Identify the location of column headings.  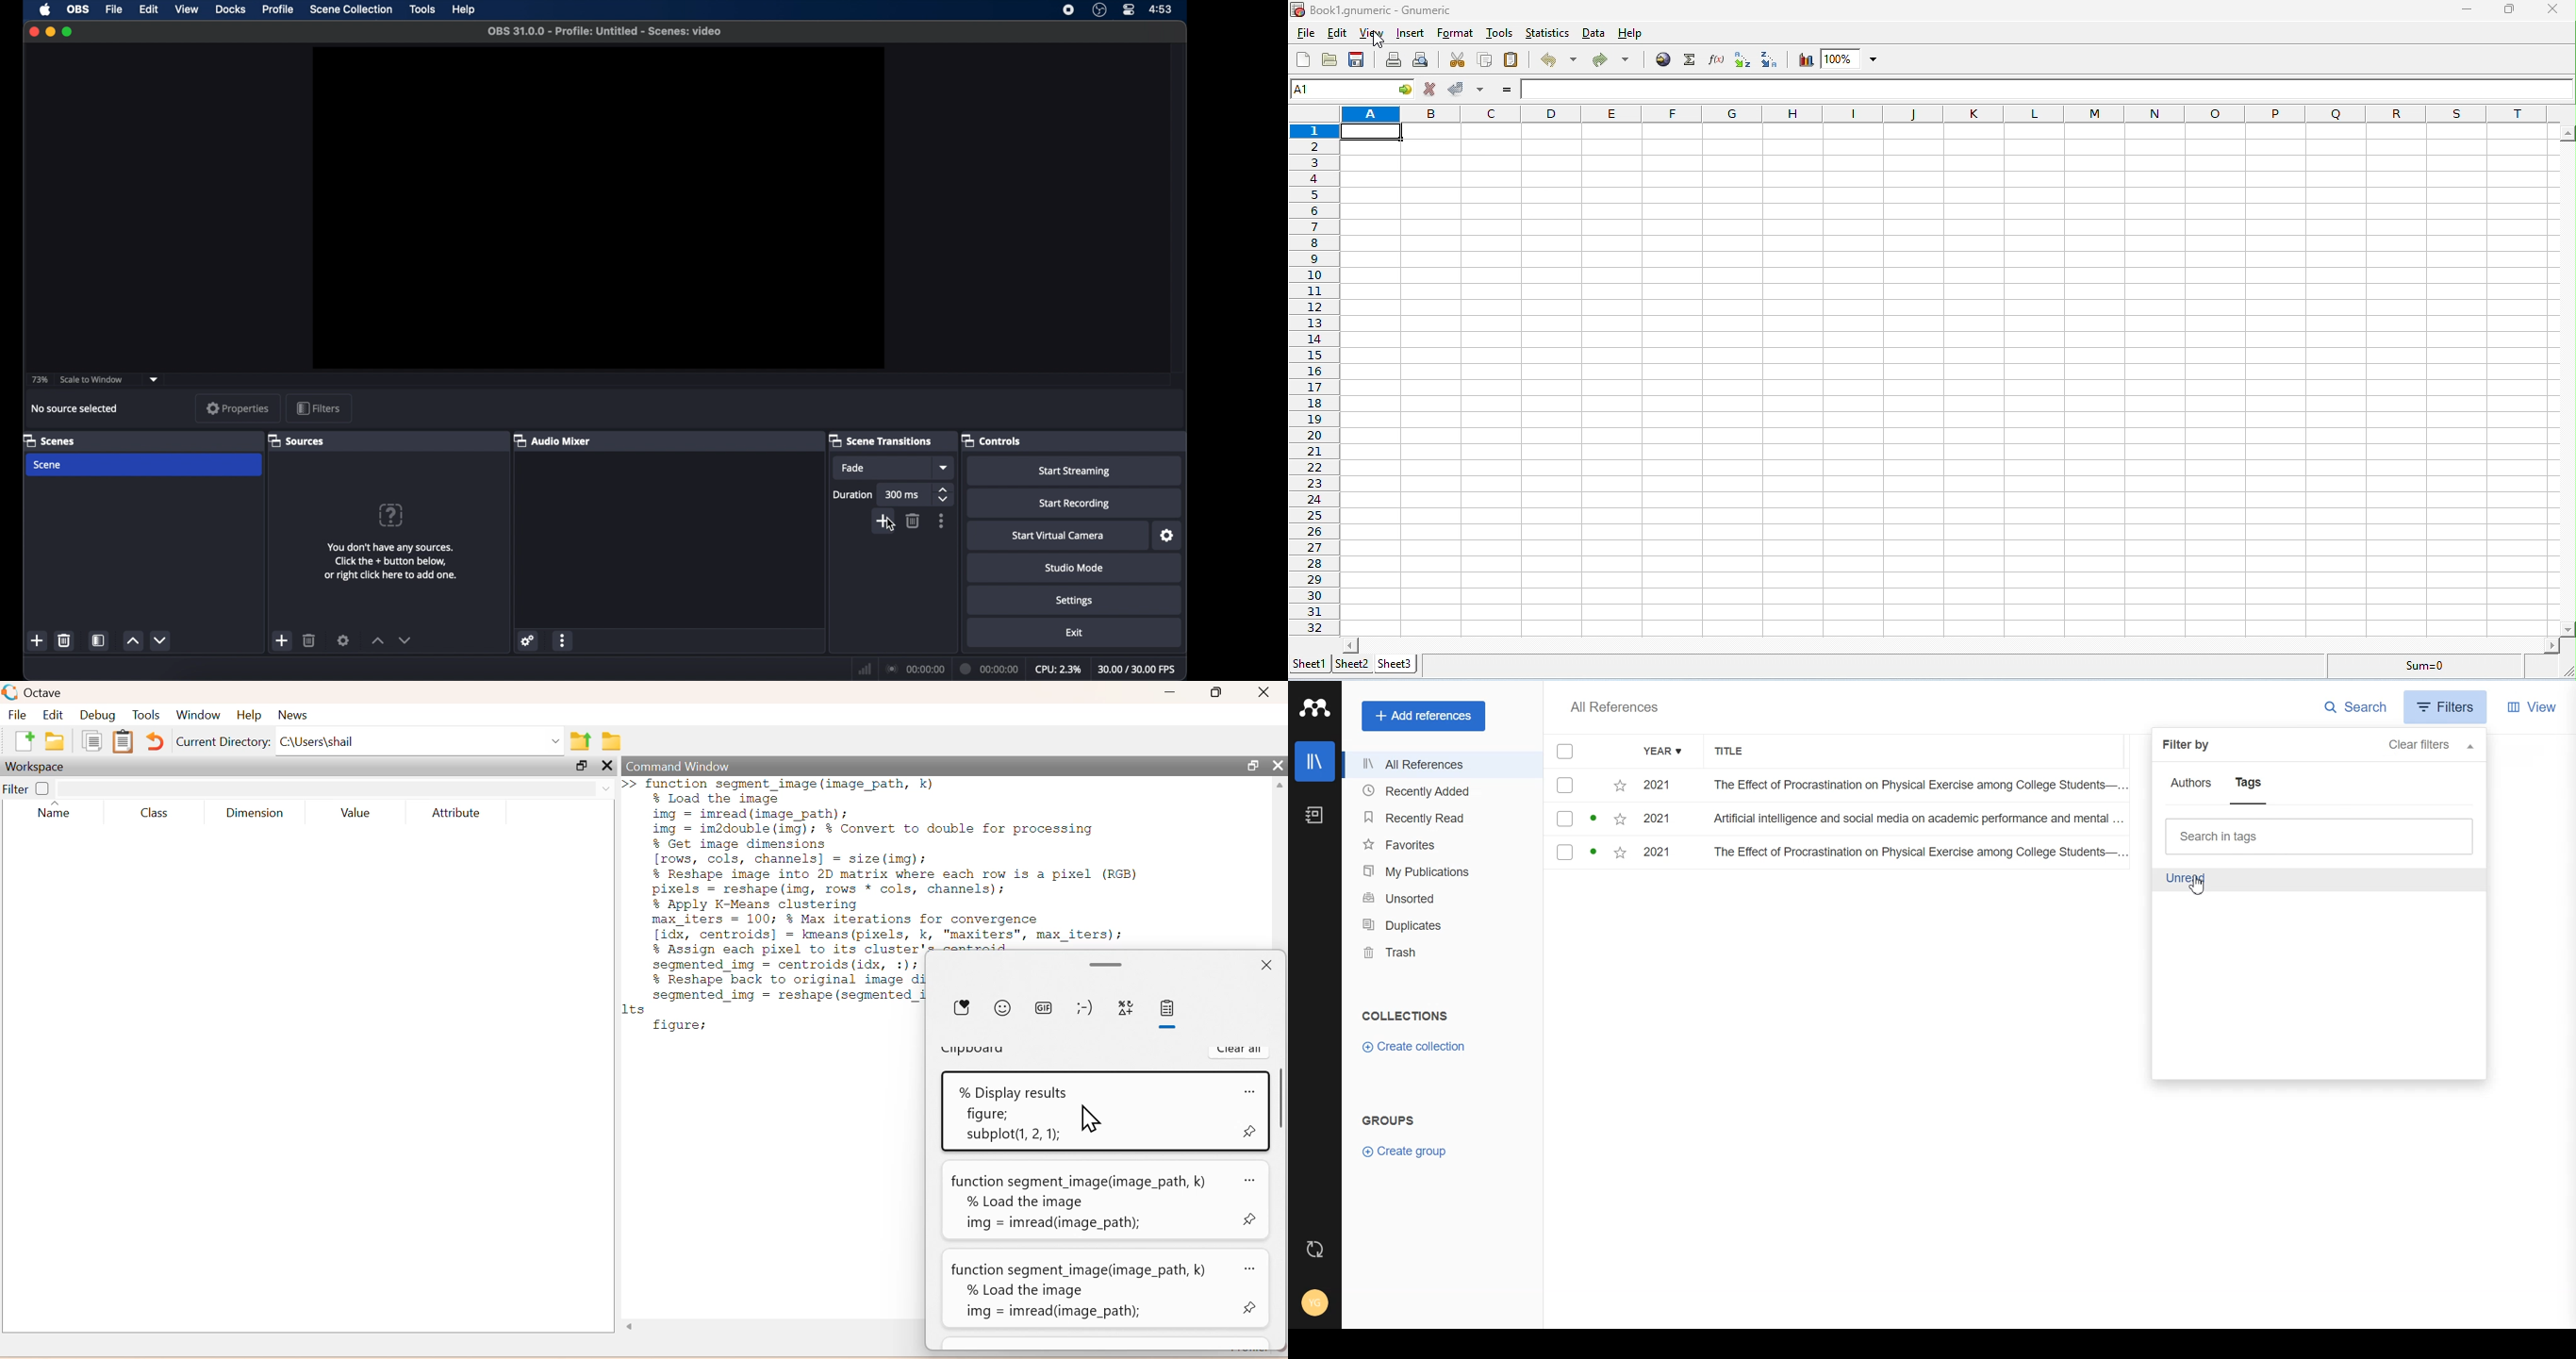
(1945, 114).